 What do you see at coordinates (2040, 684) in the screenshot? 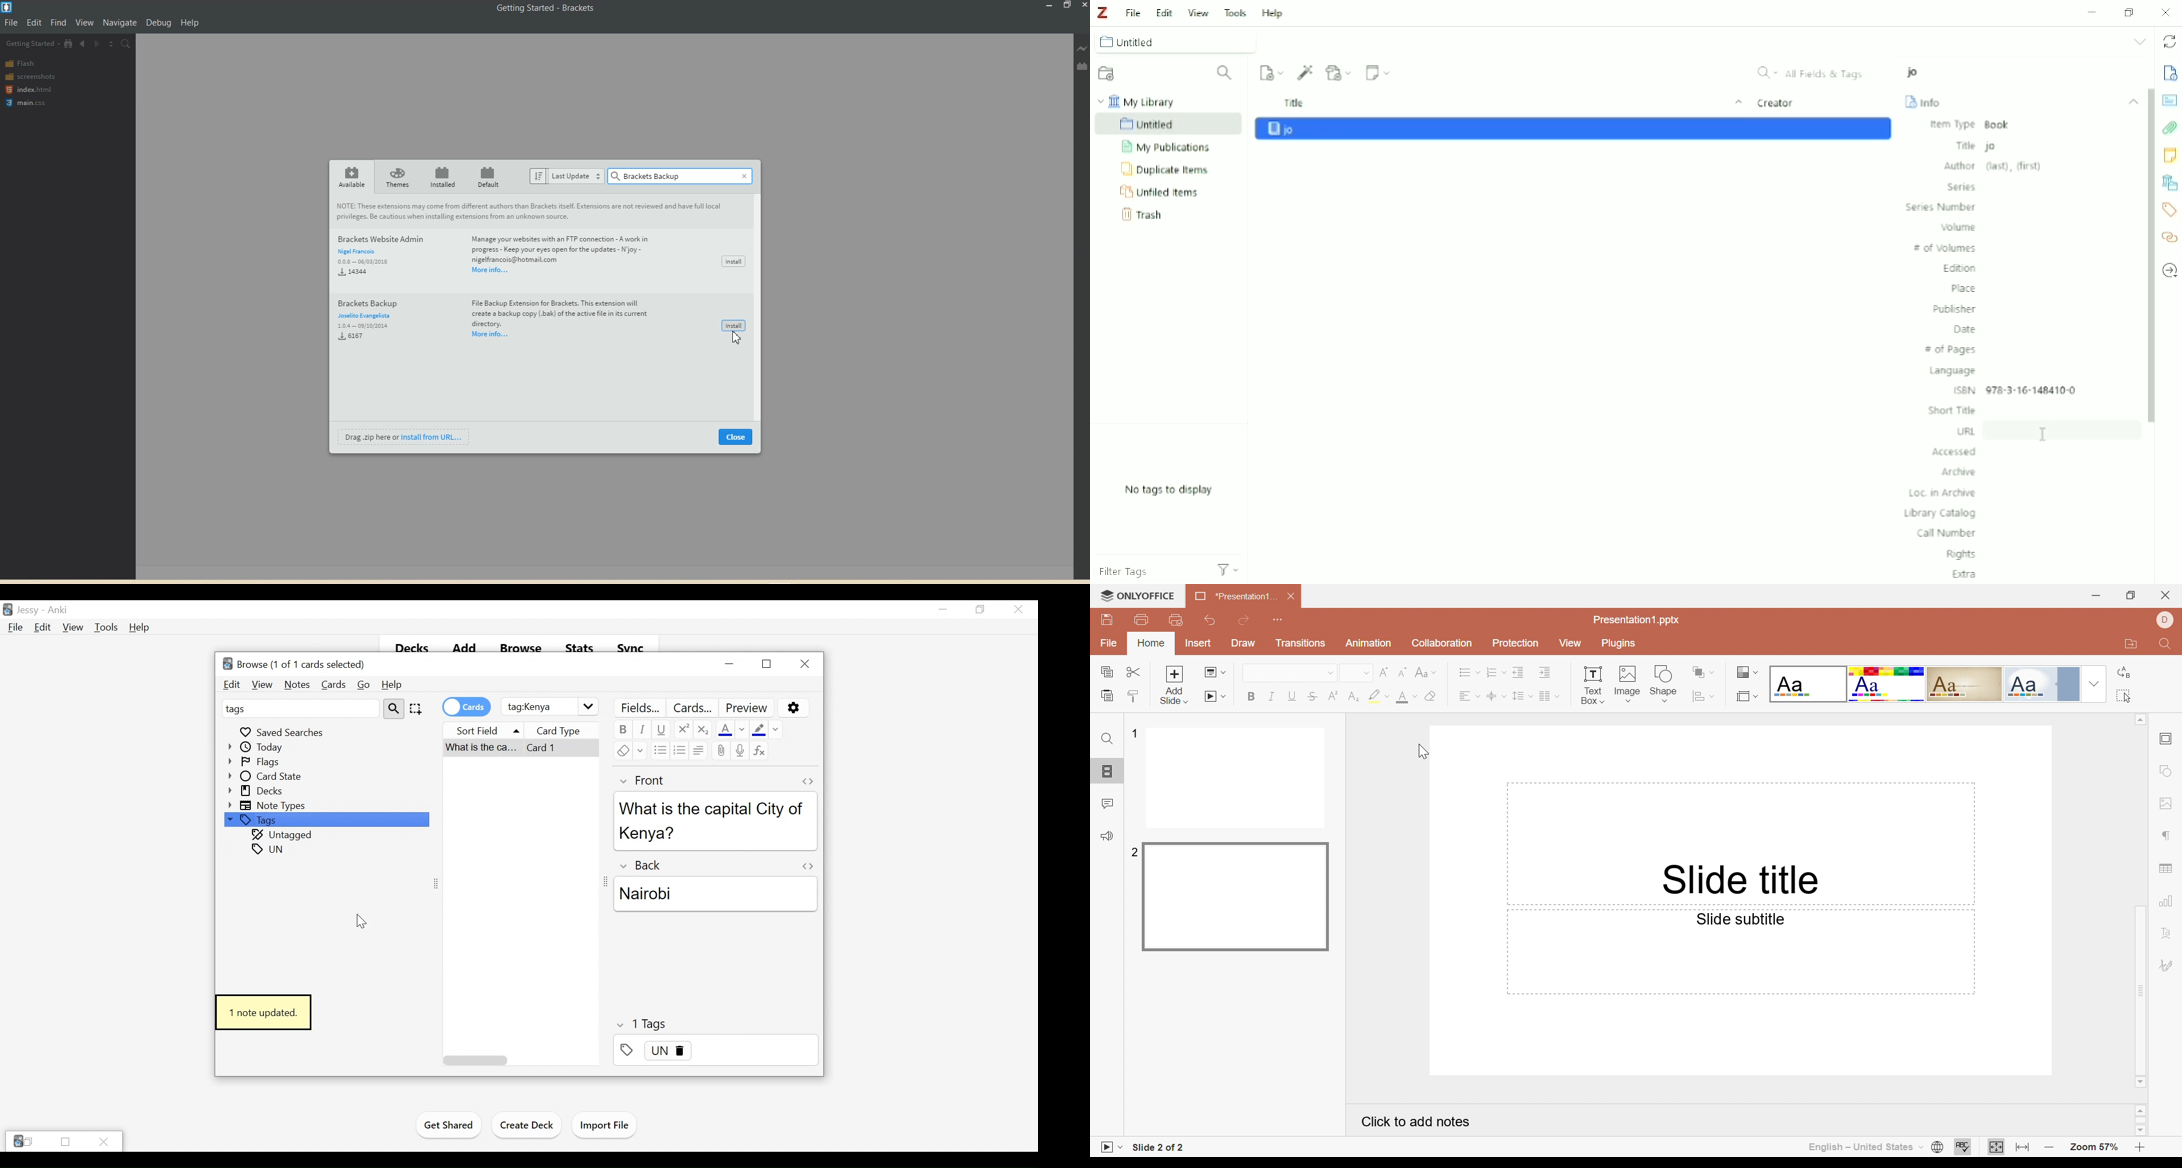
I see `Official` at bounding box center [2040, 684].